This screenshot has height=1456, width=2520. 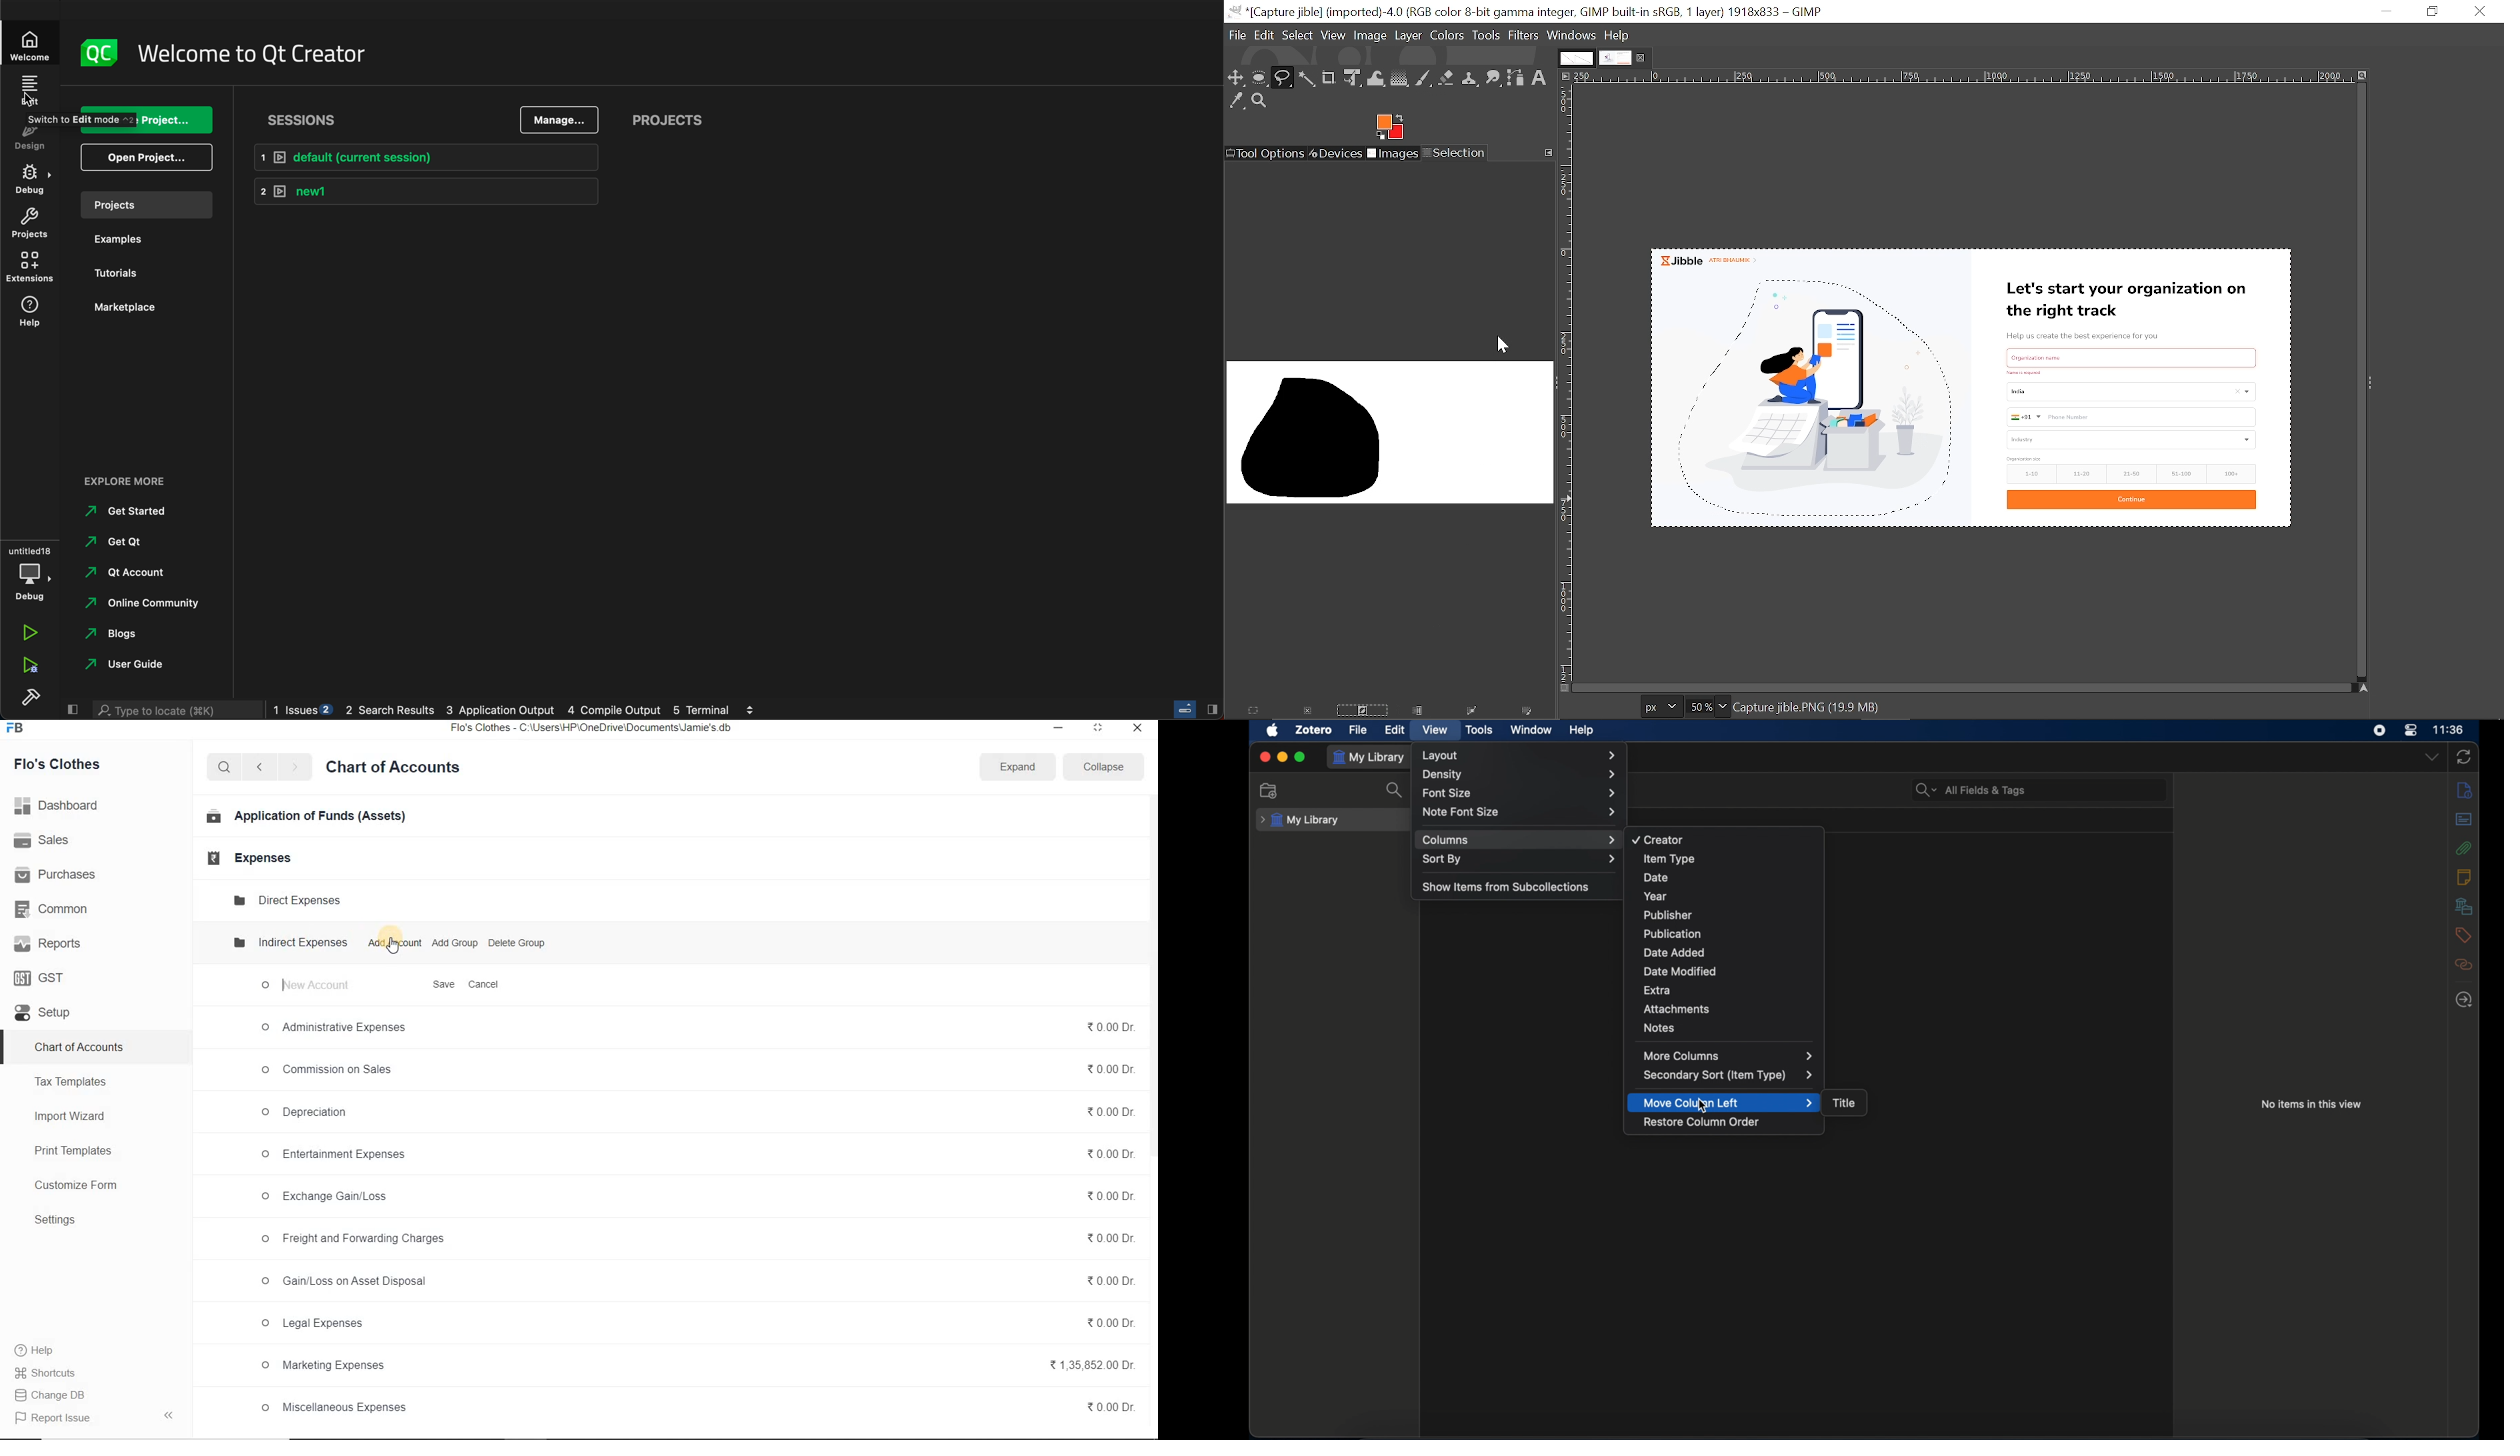 What do you see at coordinates (1354, 77) in the screenshot?
I see `Unified transform tool` at bounding box center [1354, 77].